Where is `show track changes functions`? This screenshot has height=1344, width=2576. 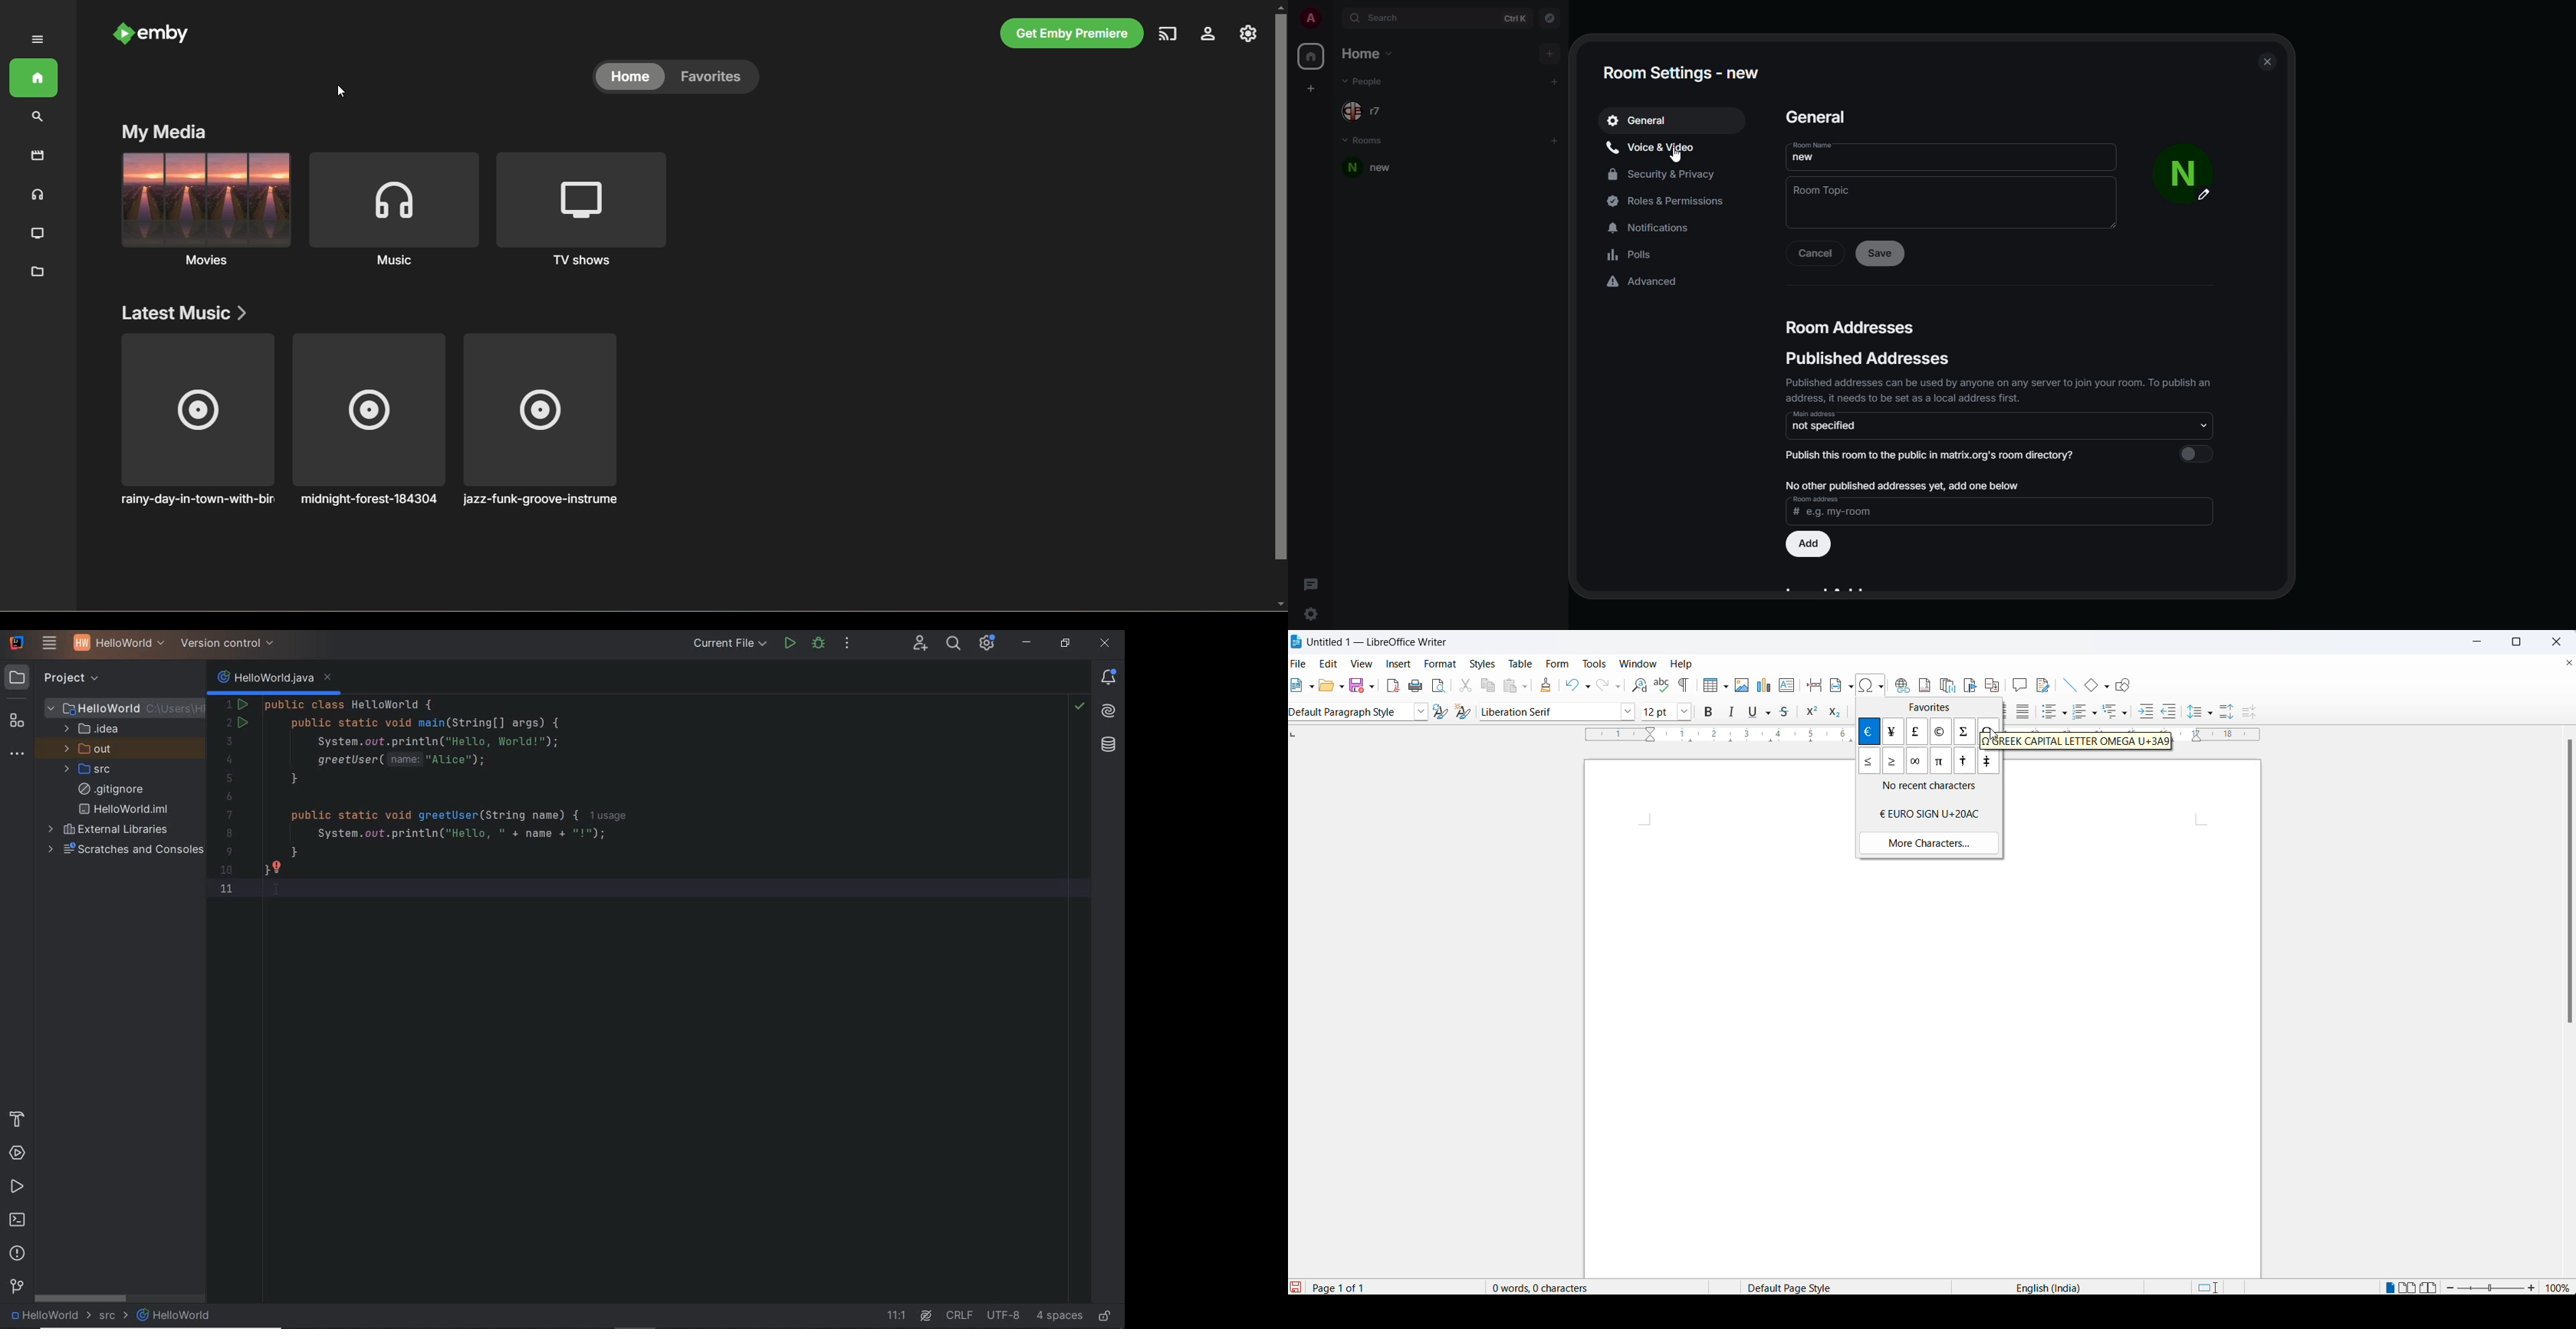
show track changes functions is located at coordinates (2044, 686).